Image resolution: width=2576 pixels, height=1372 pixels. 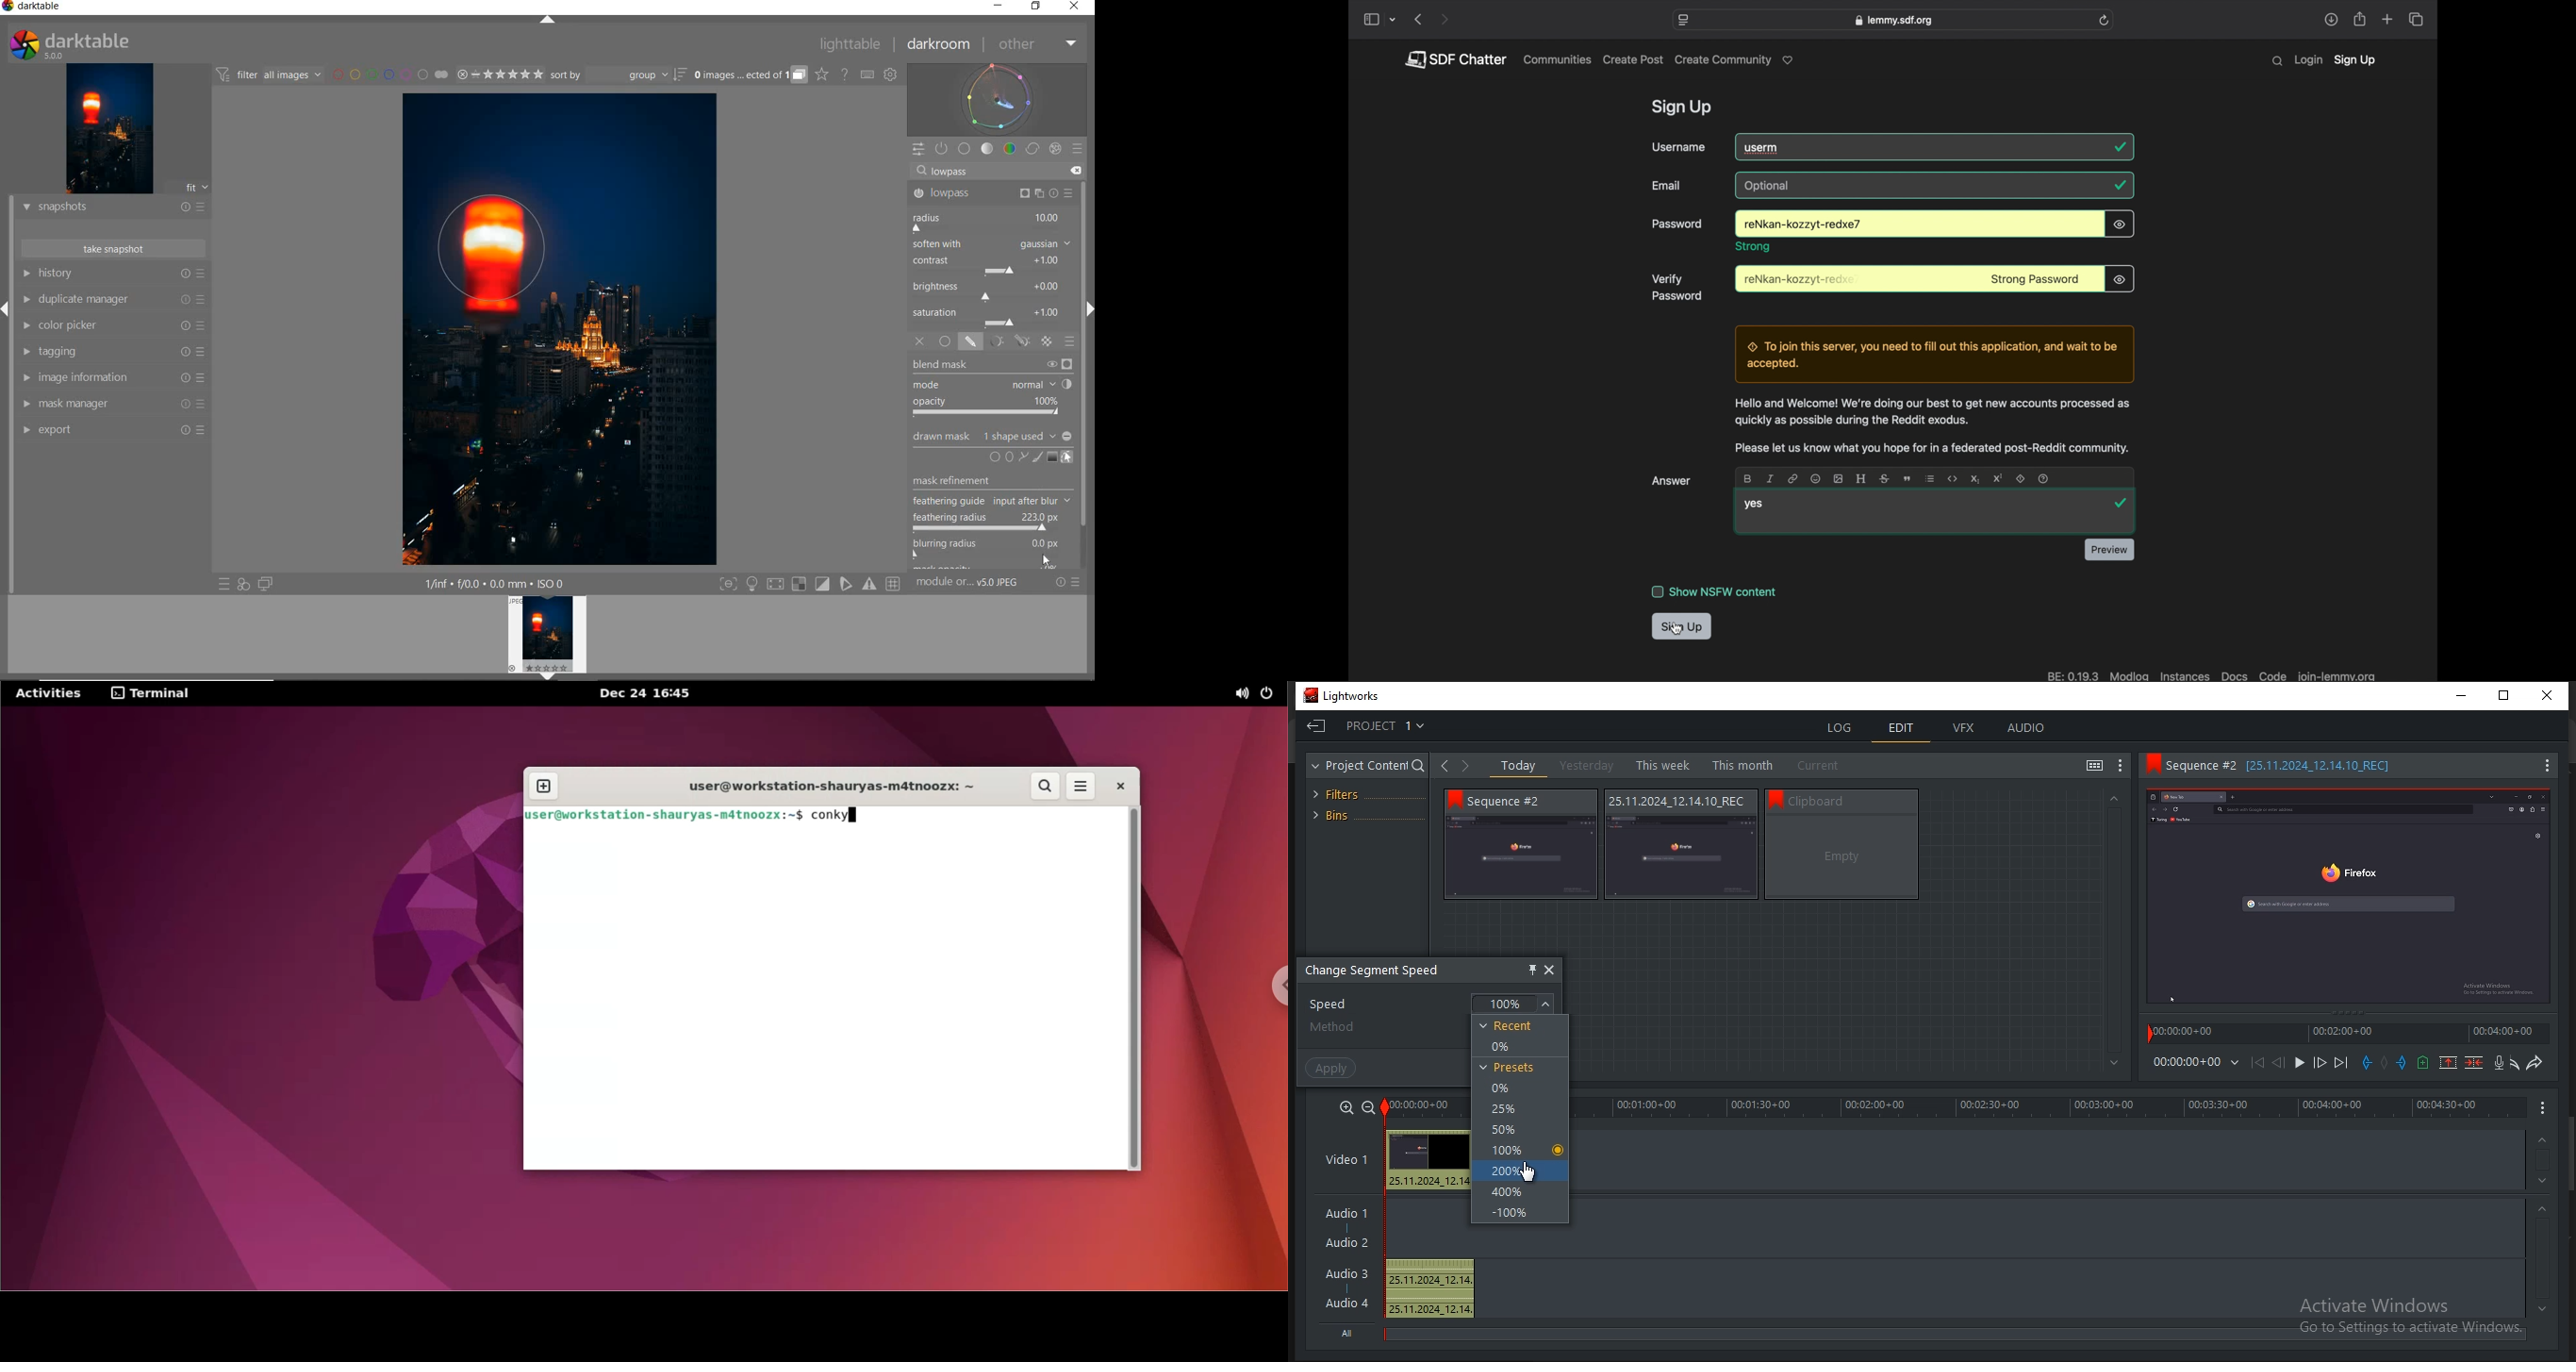 What do you see at coordinates (1007, 456) in the screenshot?
I see `ADD CIRCLE, ELLIPSE OR PATH` at bounding box center [1007, 456].